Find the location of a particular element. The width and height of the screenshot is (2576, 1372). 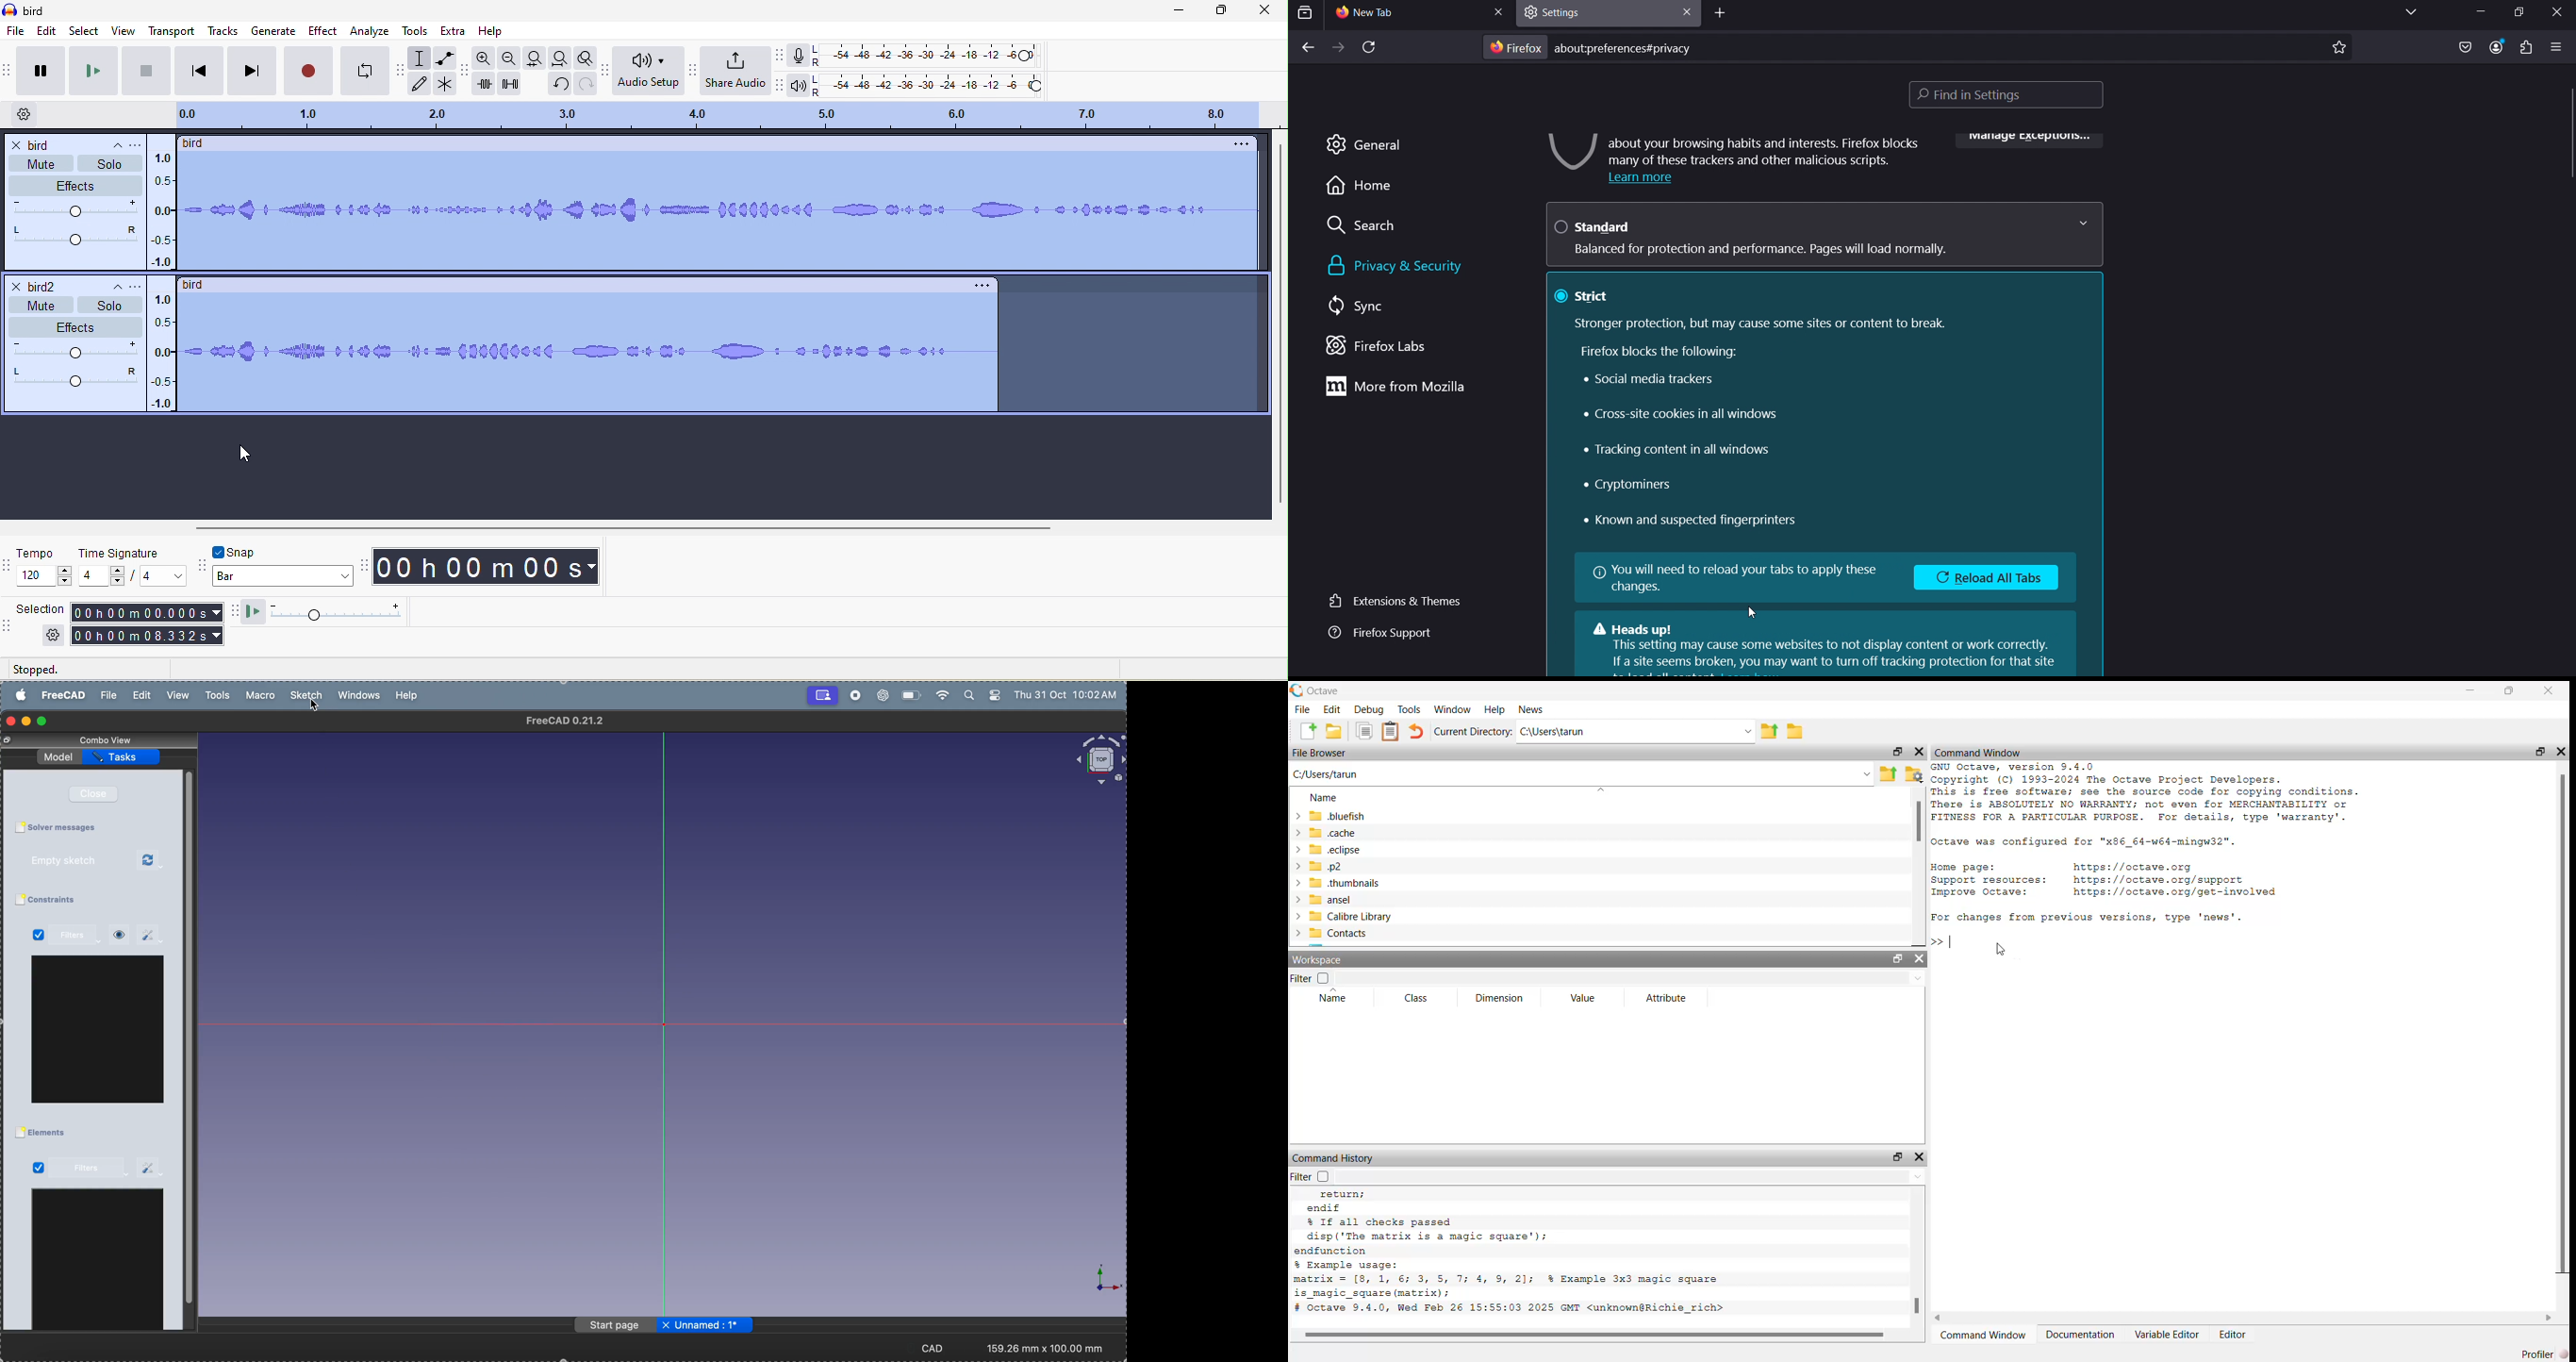

minimize is located at coordinates (1180, 11).